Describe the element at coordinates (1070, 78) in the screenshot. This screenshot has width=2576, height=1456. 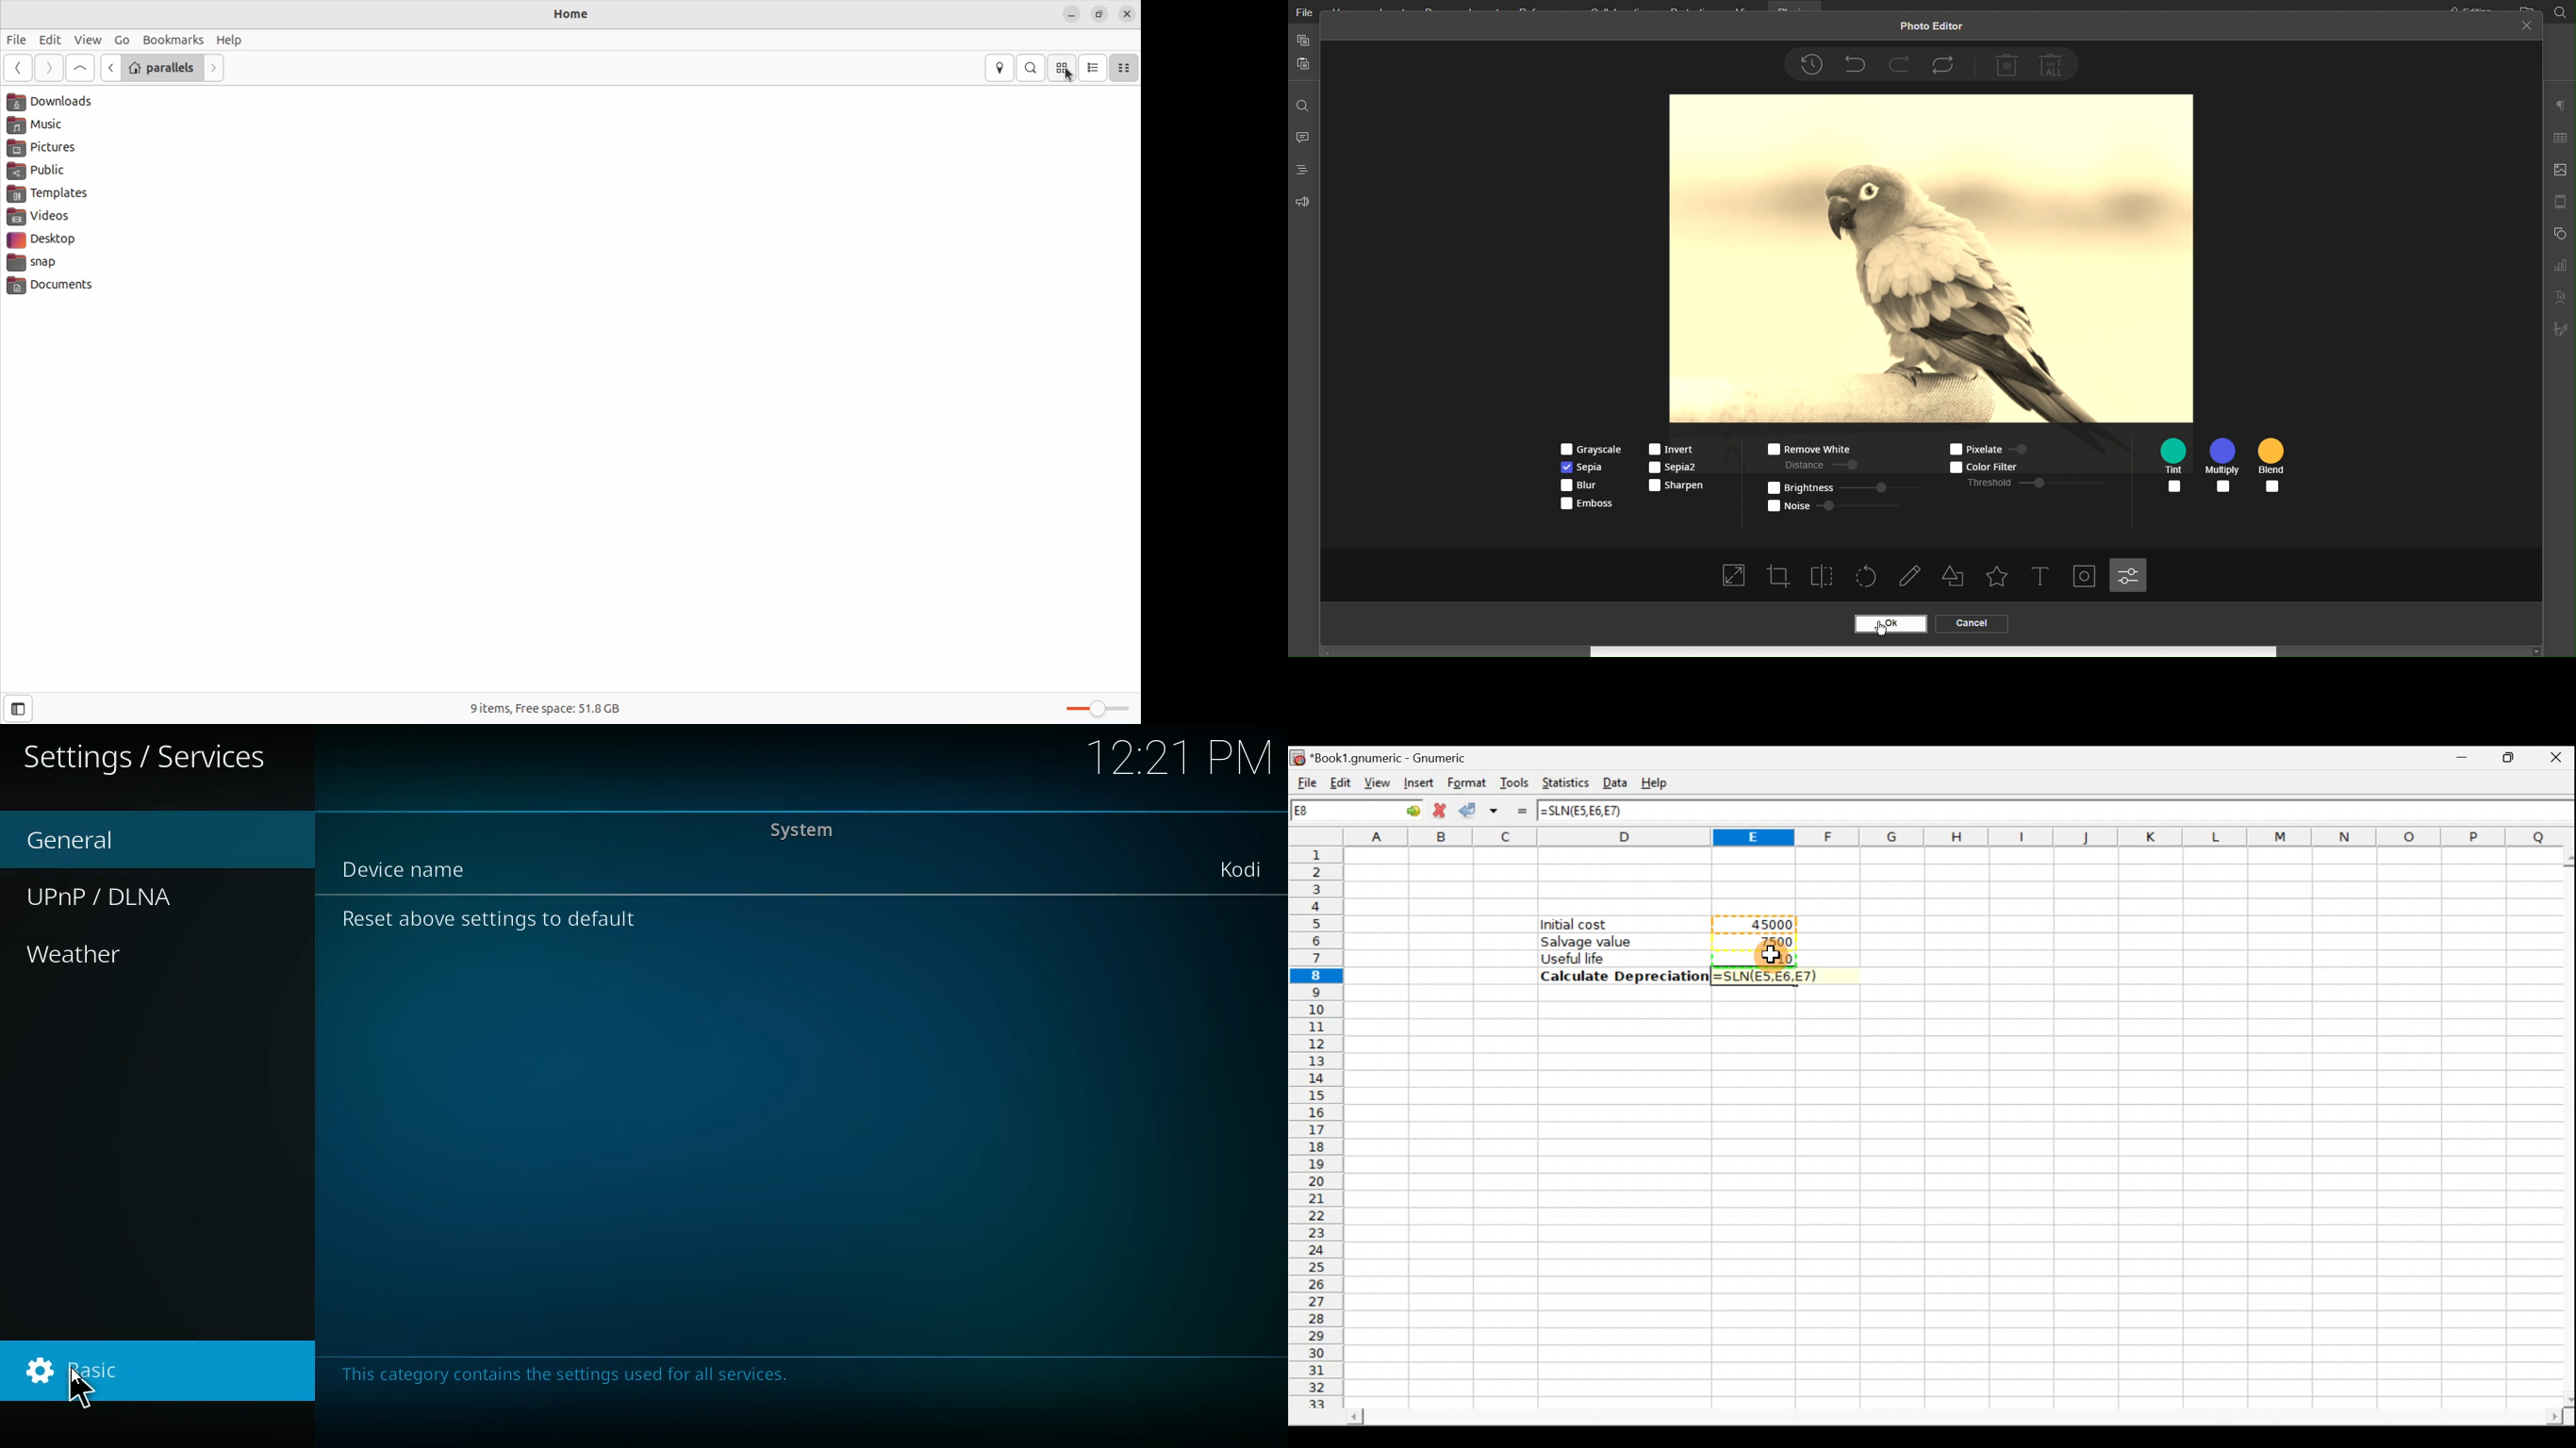
I see `Cursor` at that location.